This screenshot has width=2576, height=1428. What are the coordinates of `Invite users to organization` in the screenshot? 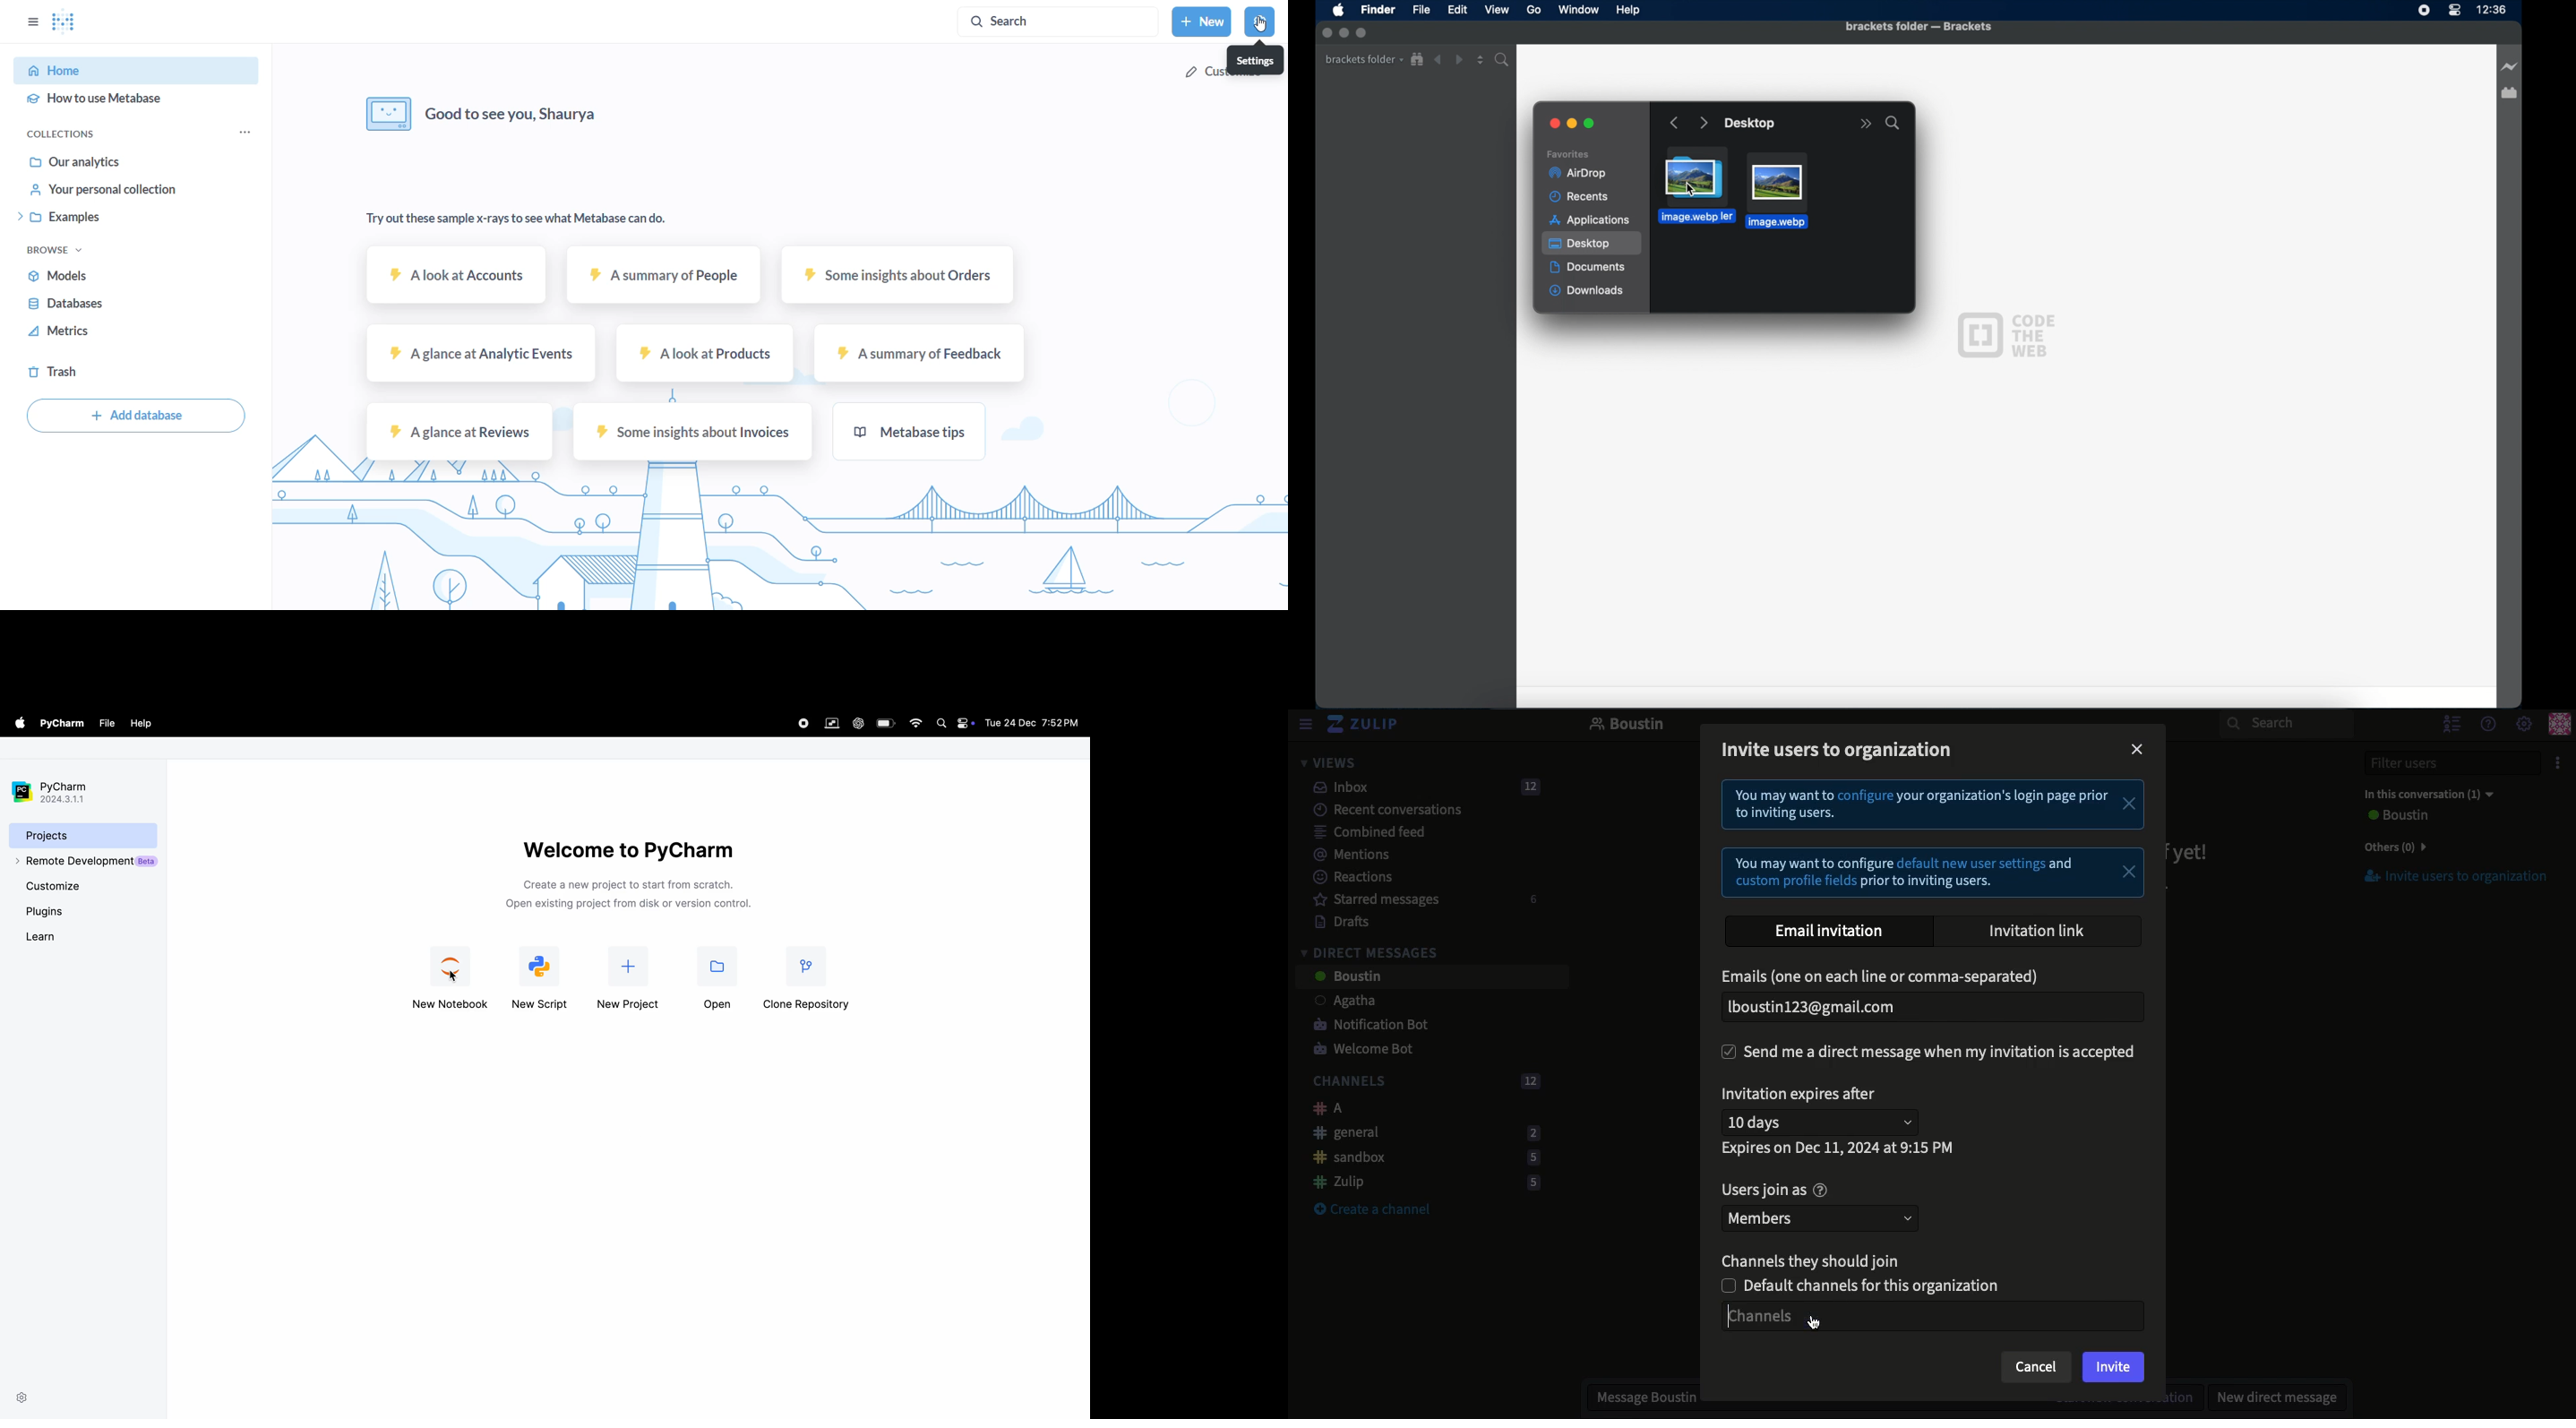 It's located at (2446, 877).